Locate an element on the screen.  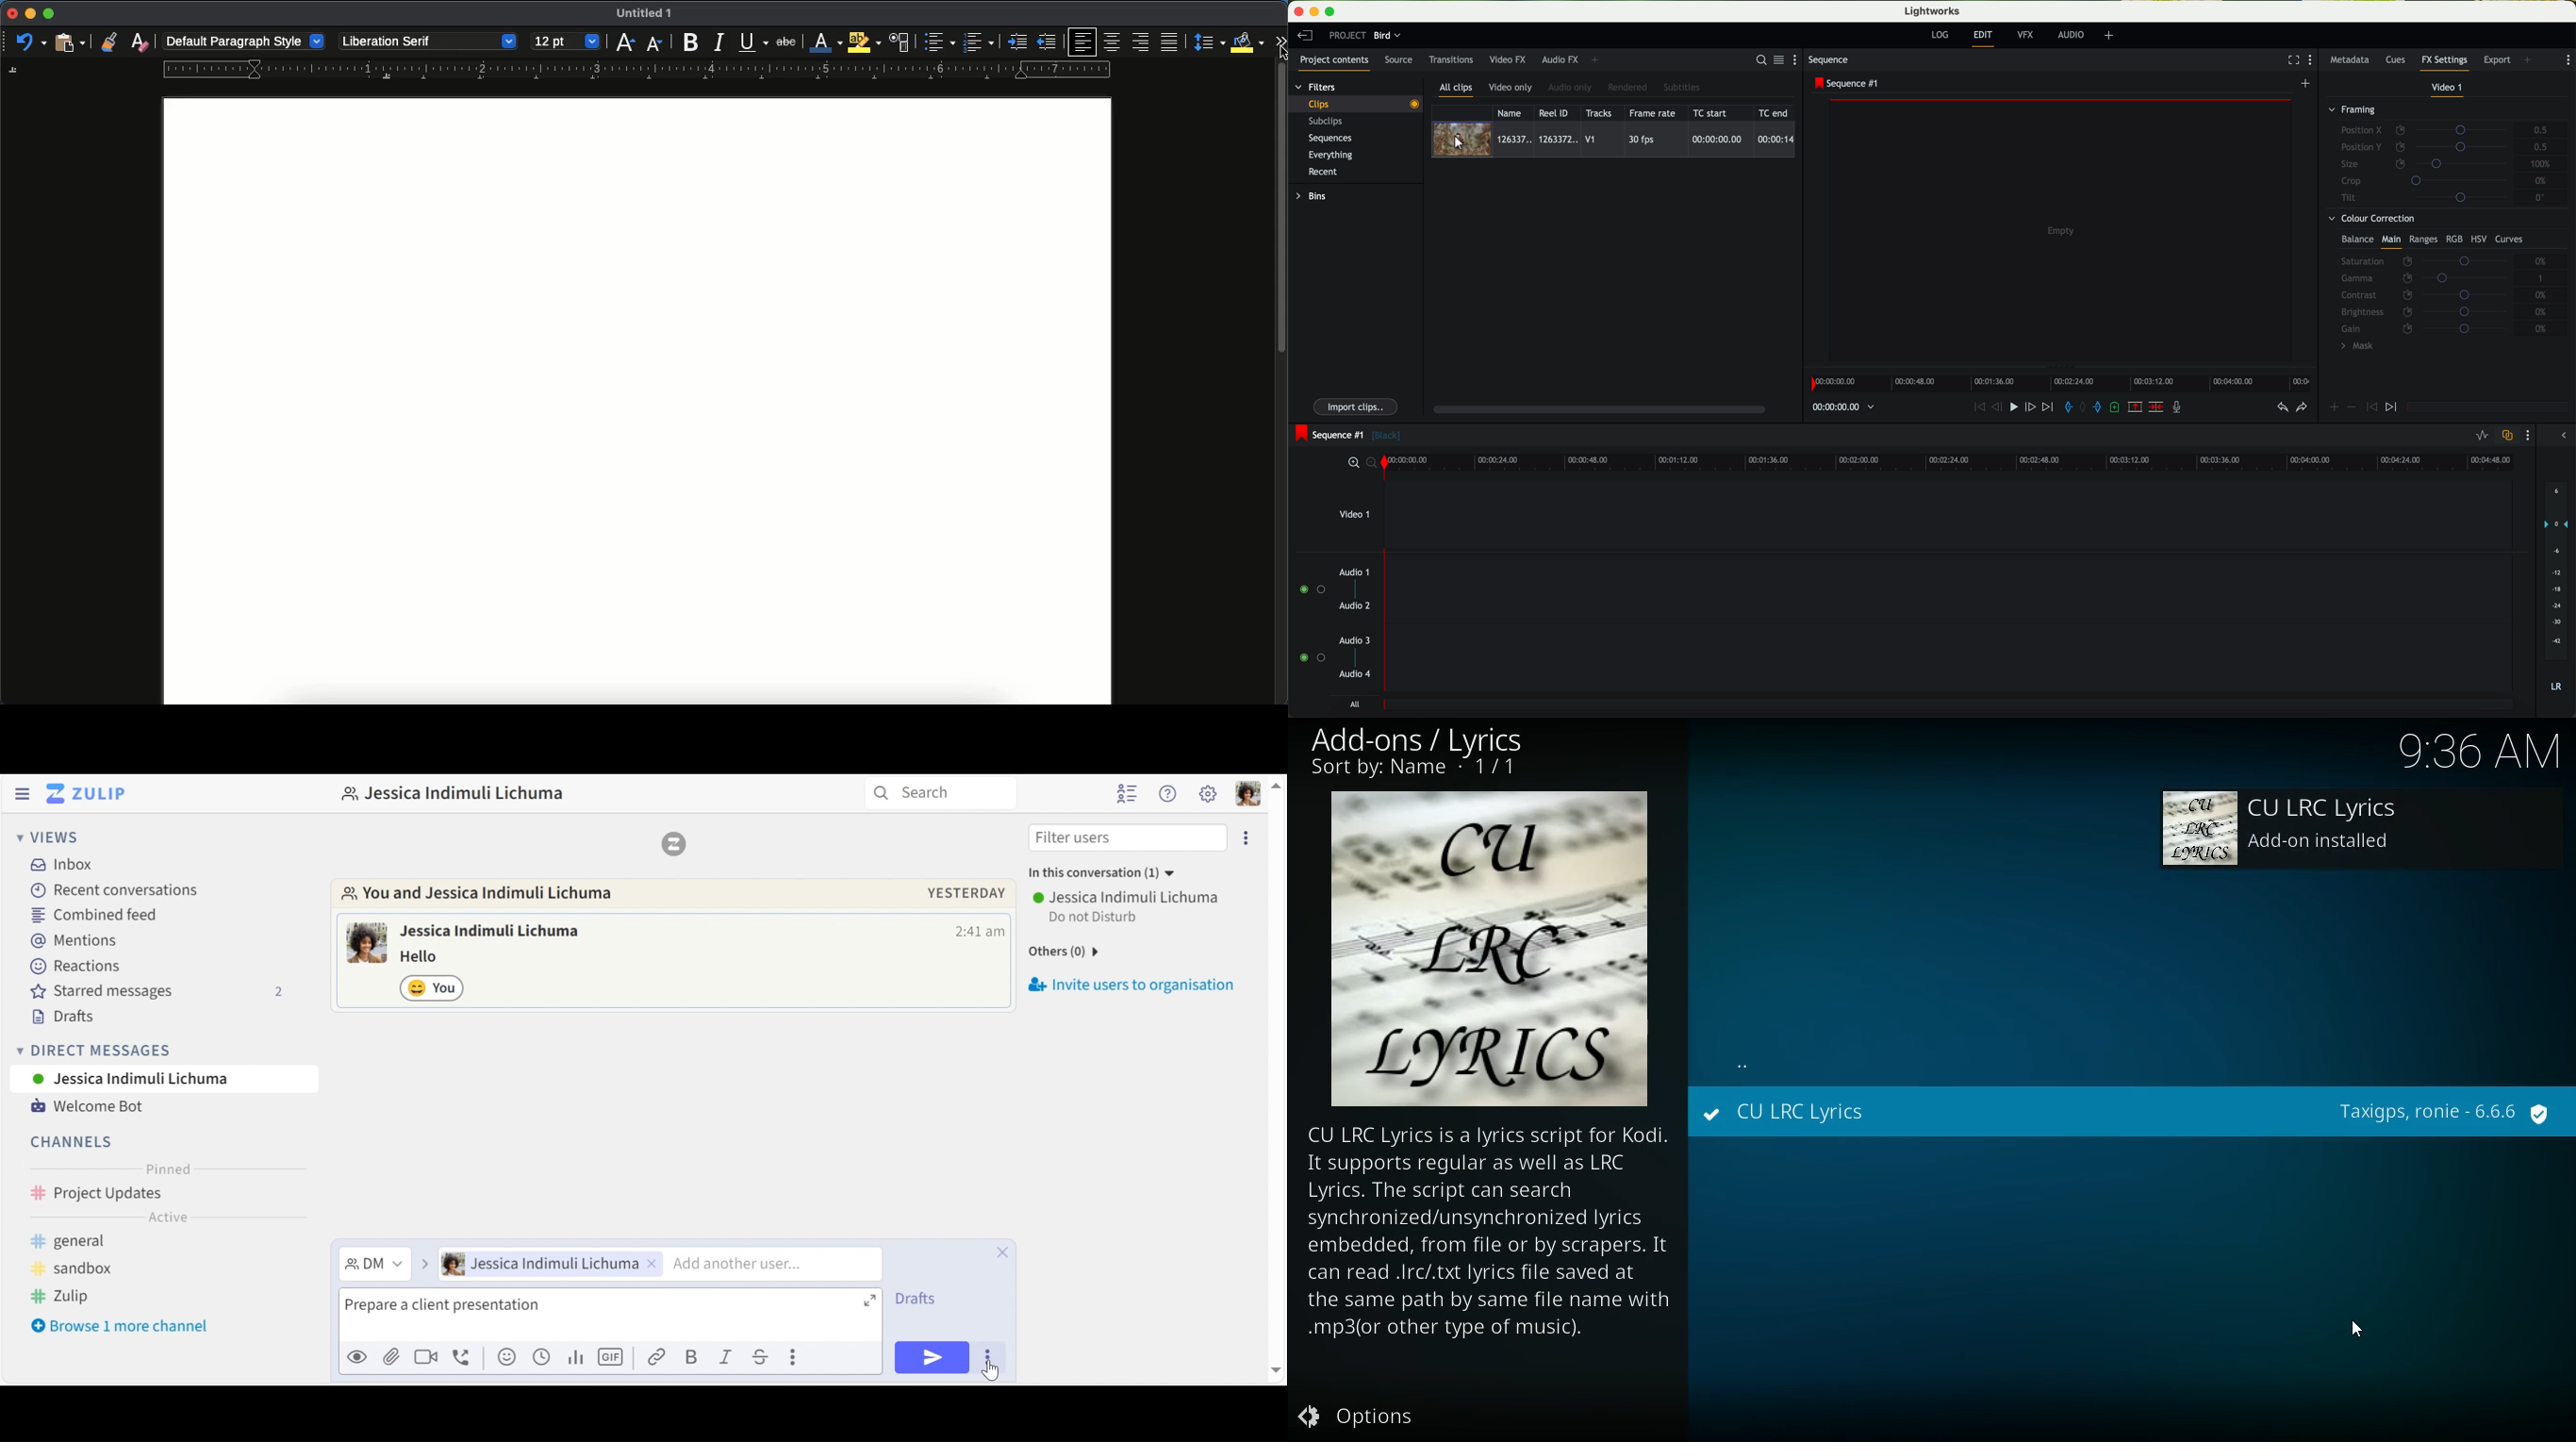
Sort by: Name is located at coordinates (1417, 769).